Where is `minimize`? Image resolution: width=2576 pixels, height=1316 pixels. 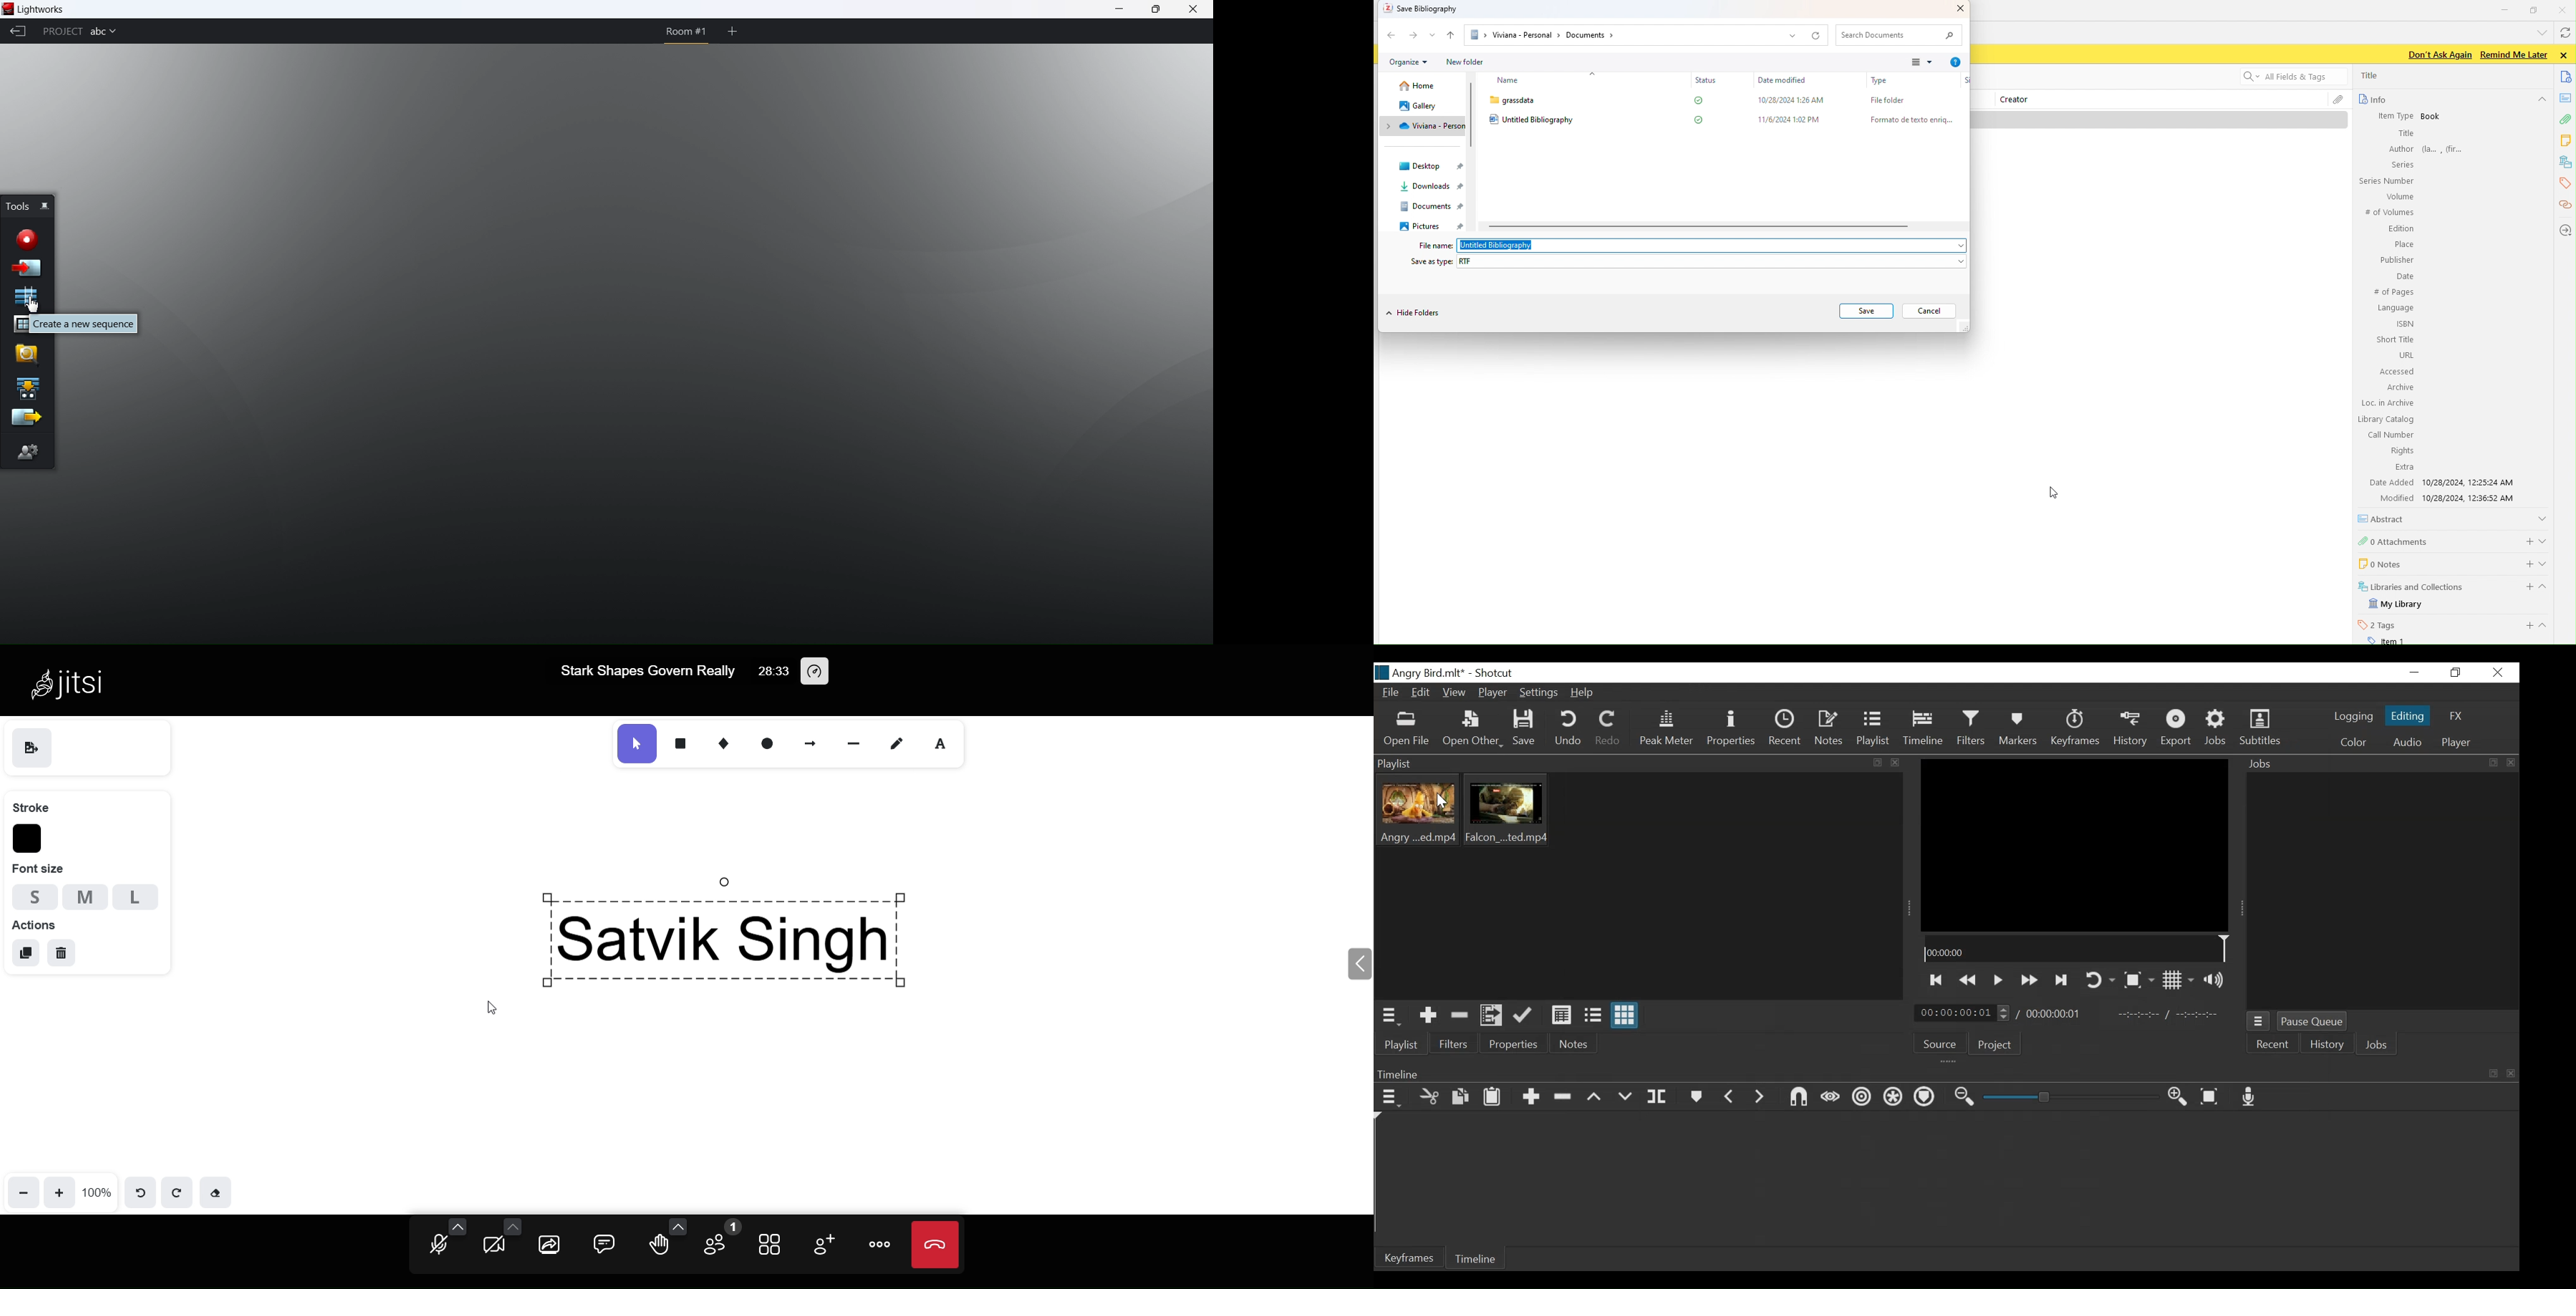
minimize is located at coordinates (1121, 9).